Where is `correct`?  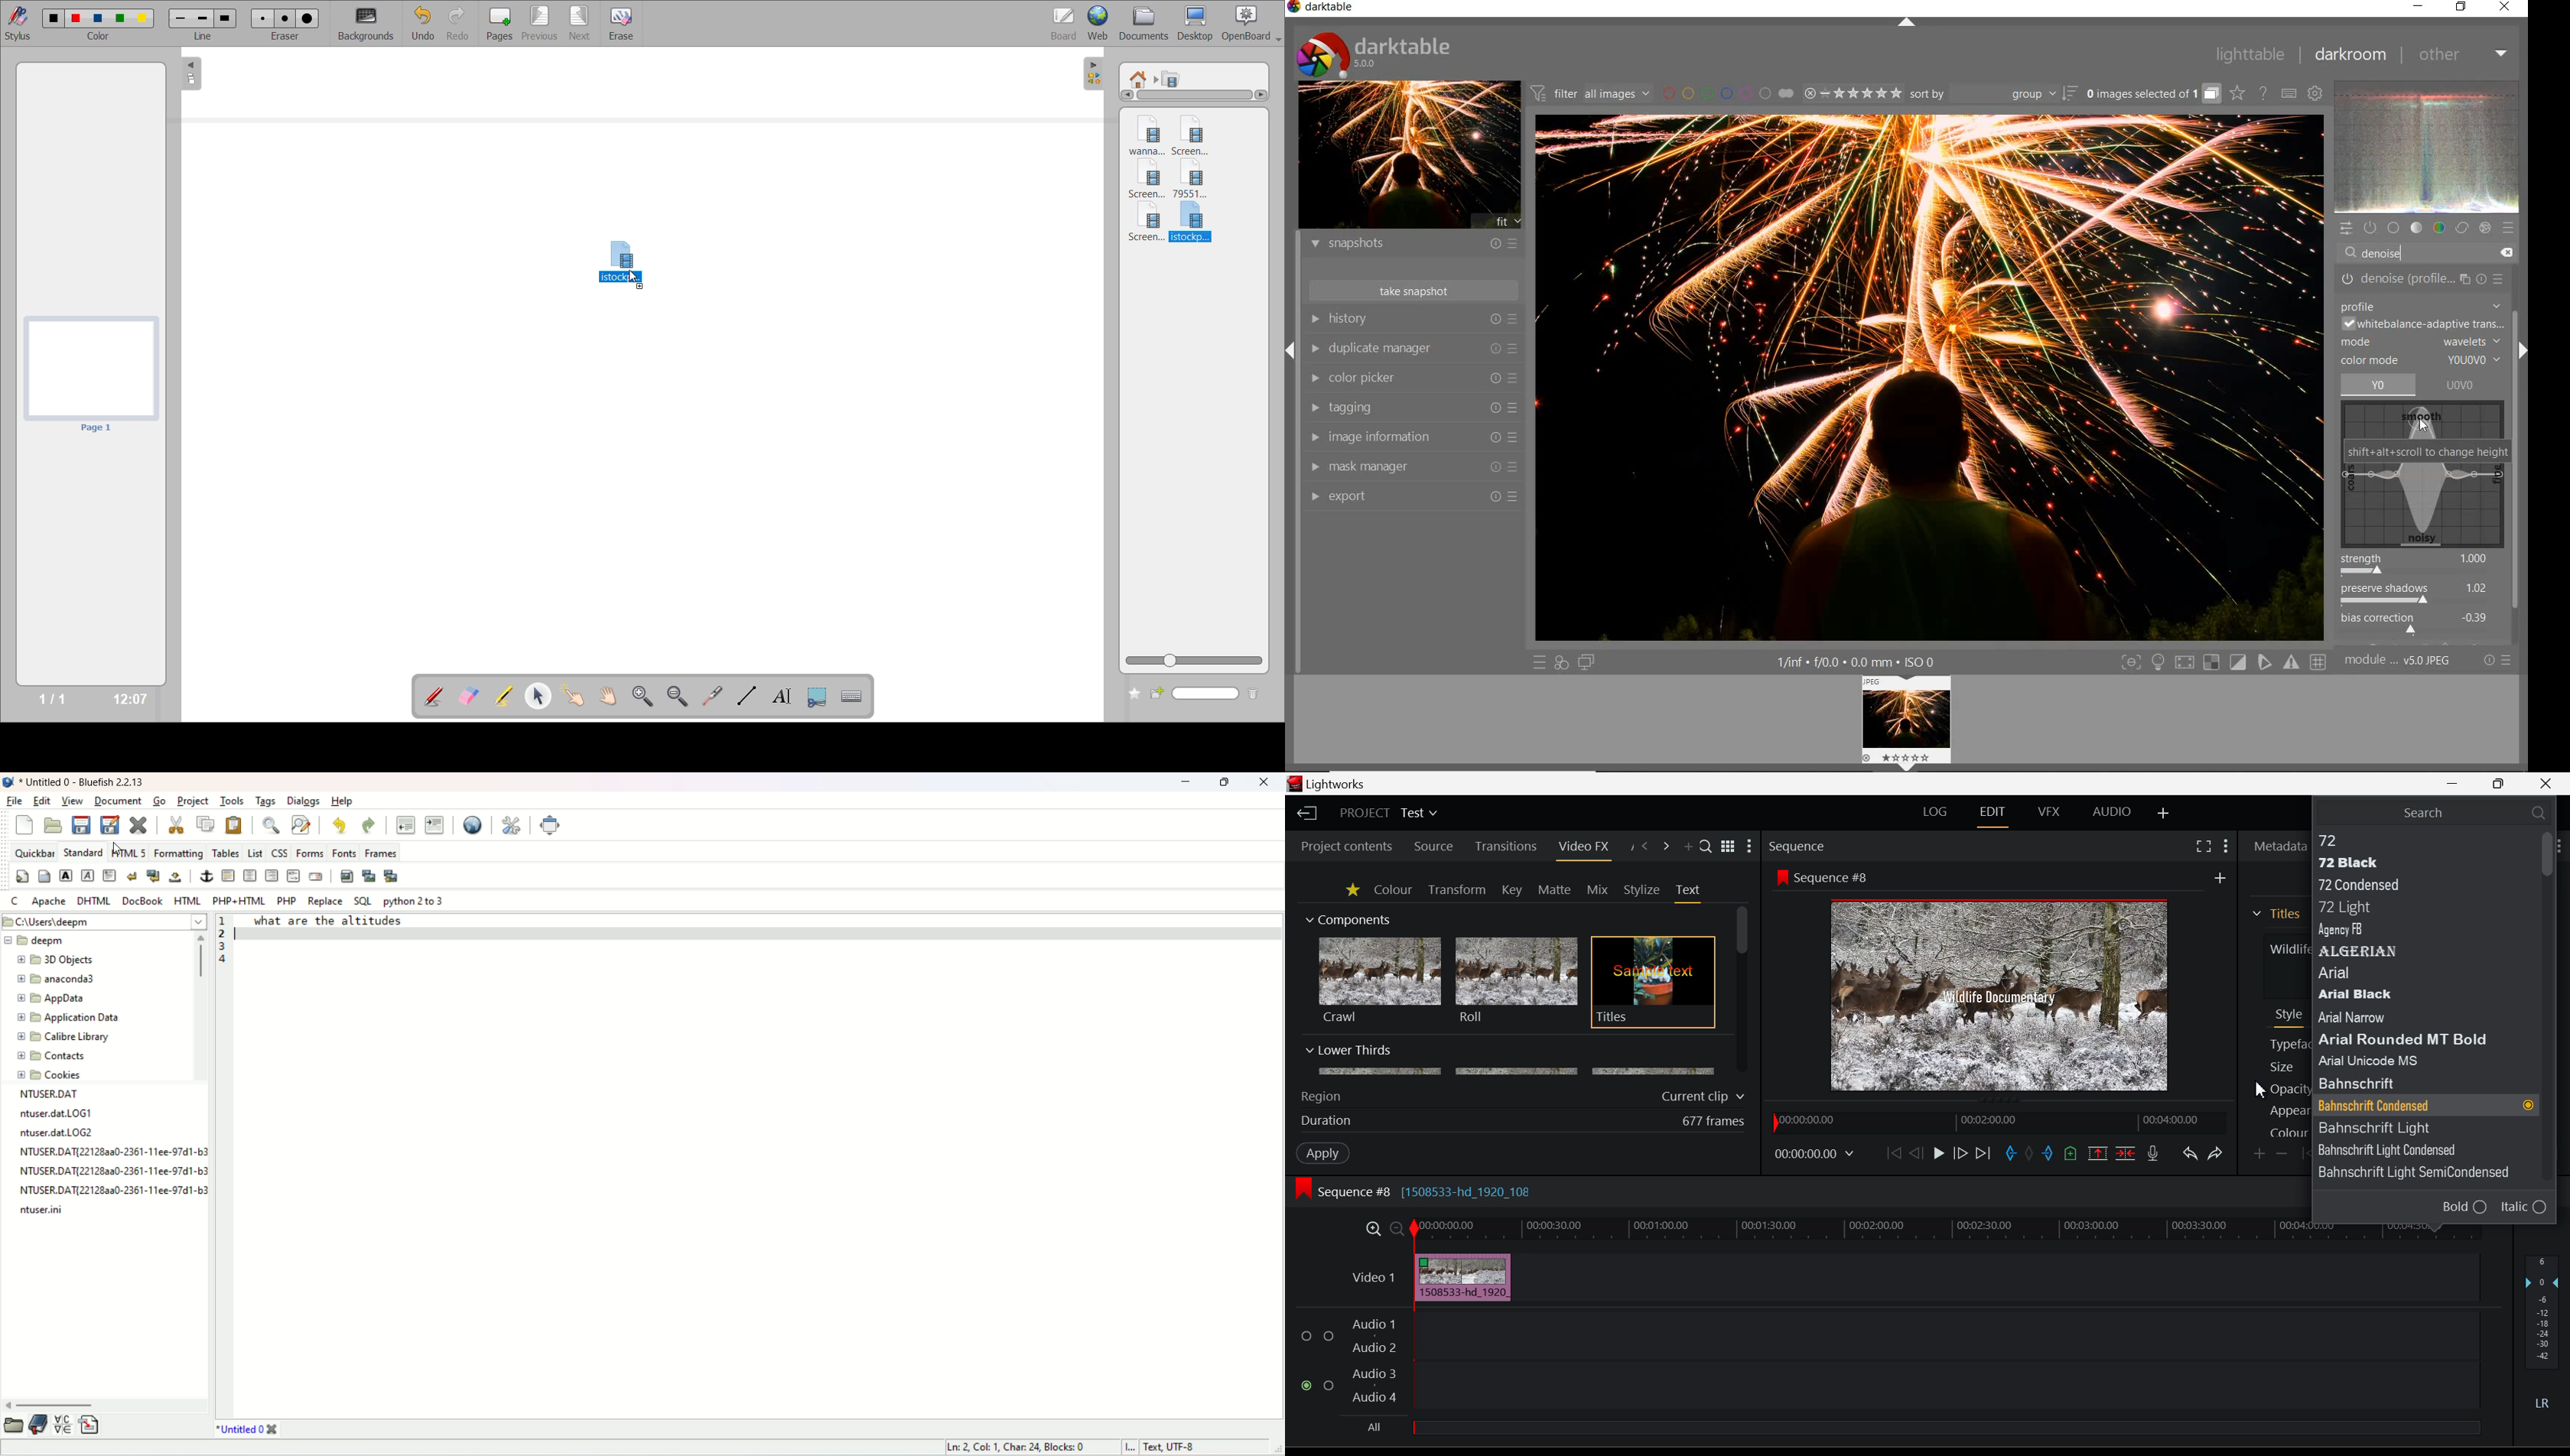
correct is located at coordinates (2462, 229).